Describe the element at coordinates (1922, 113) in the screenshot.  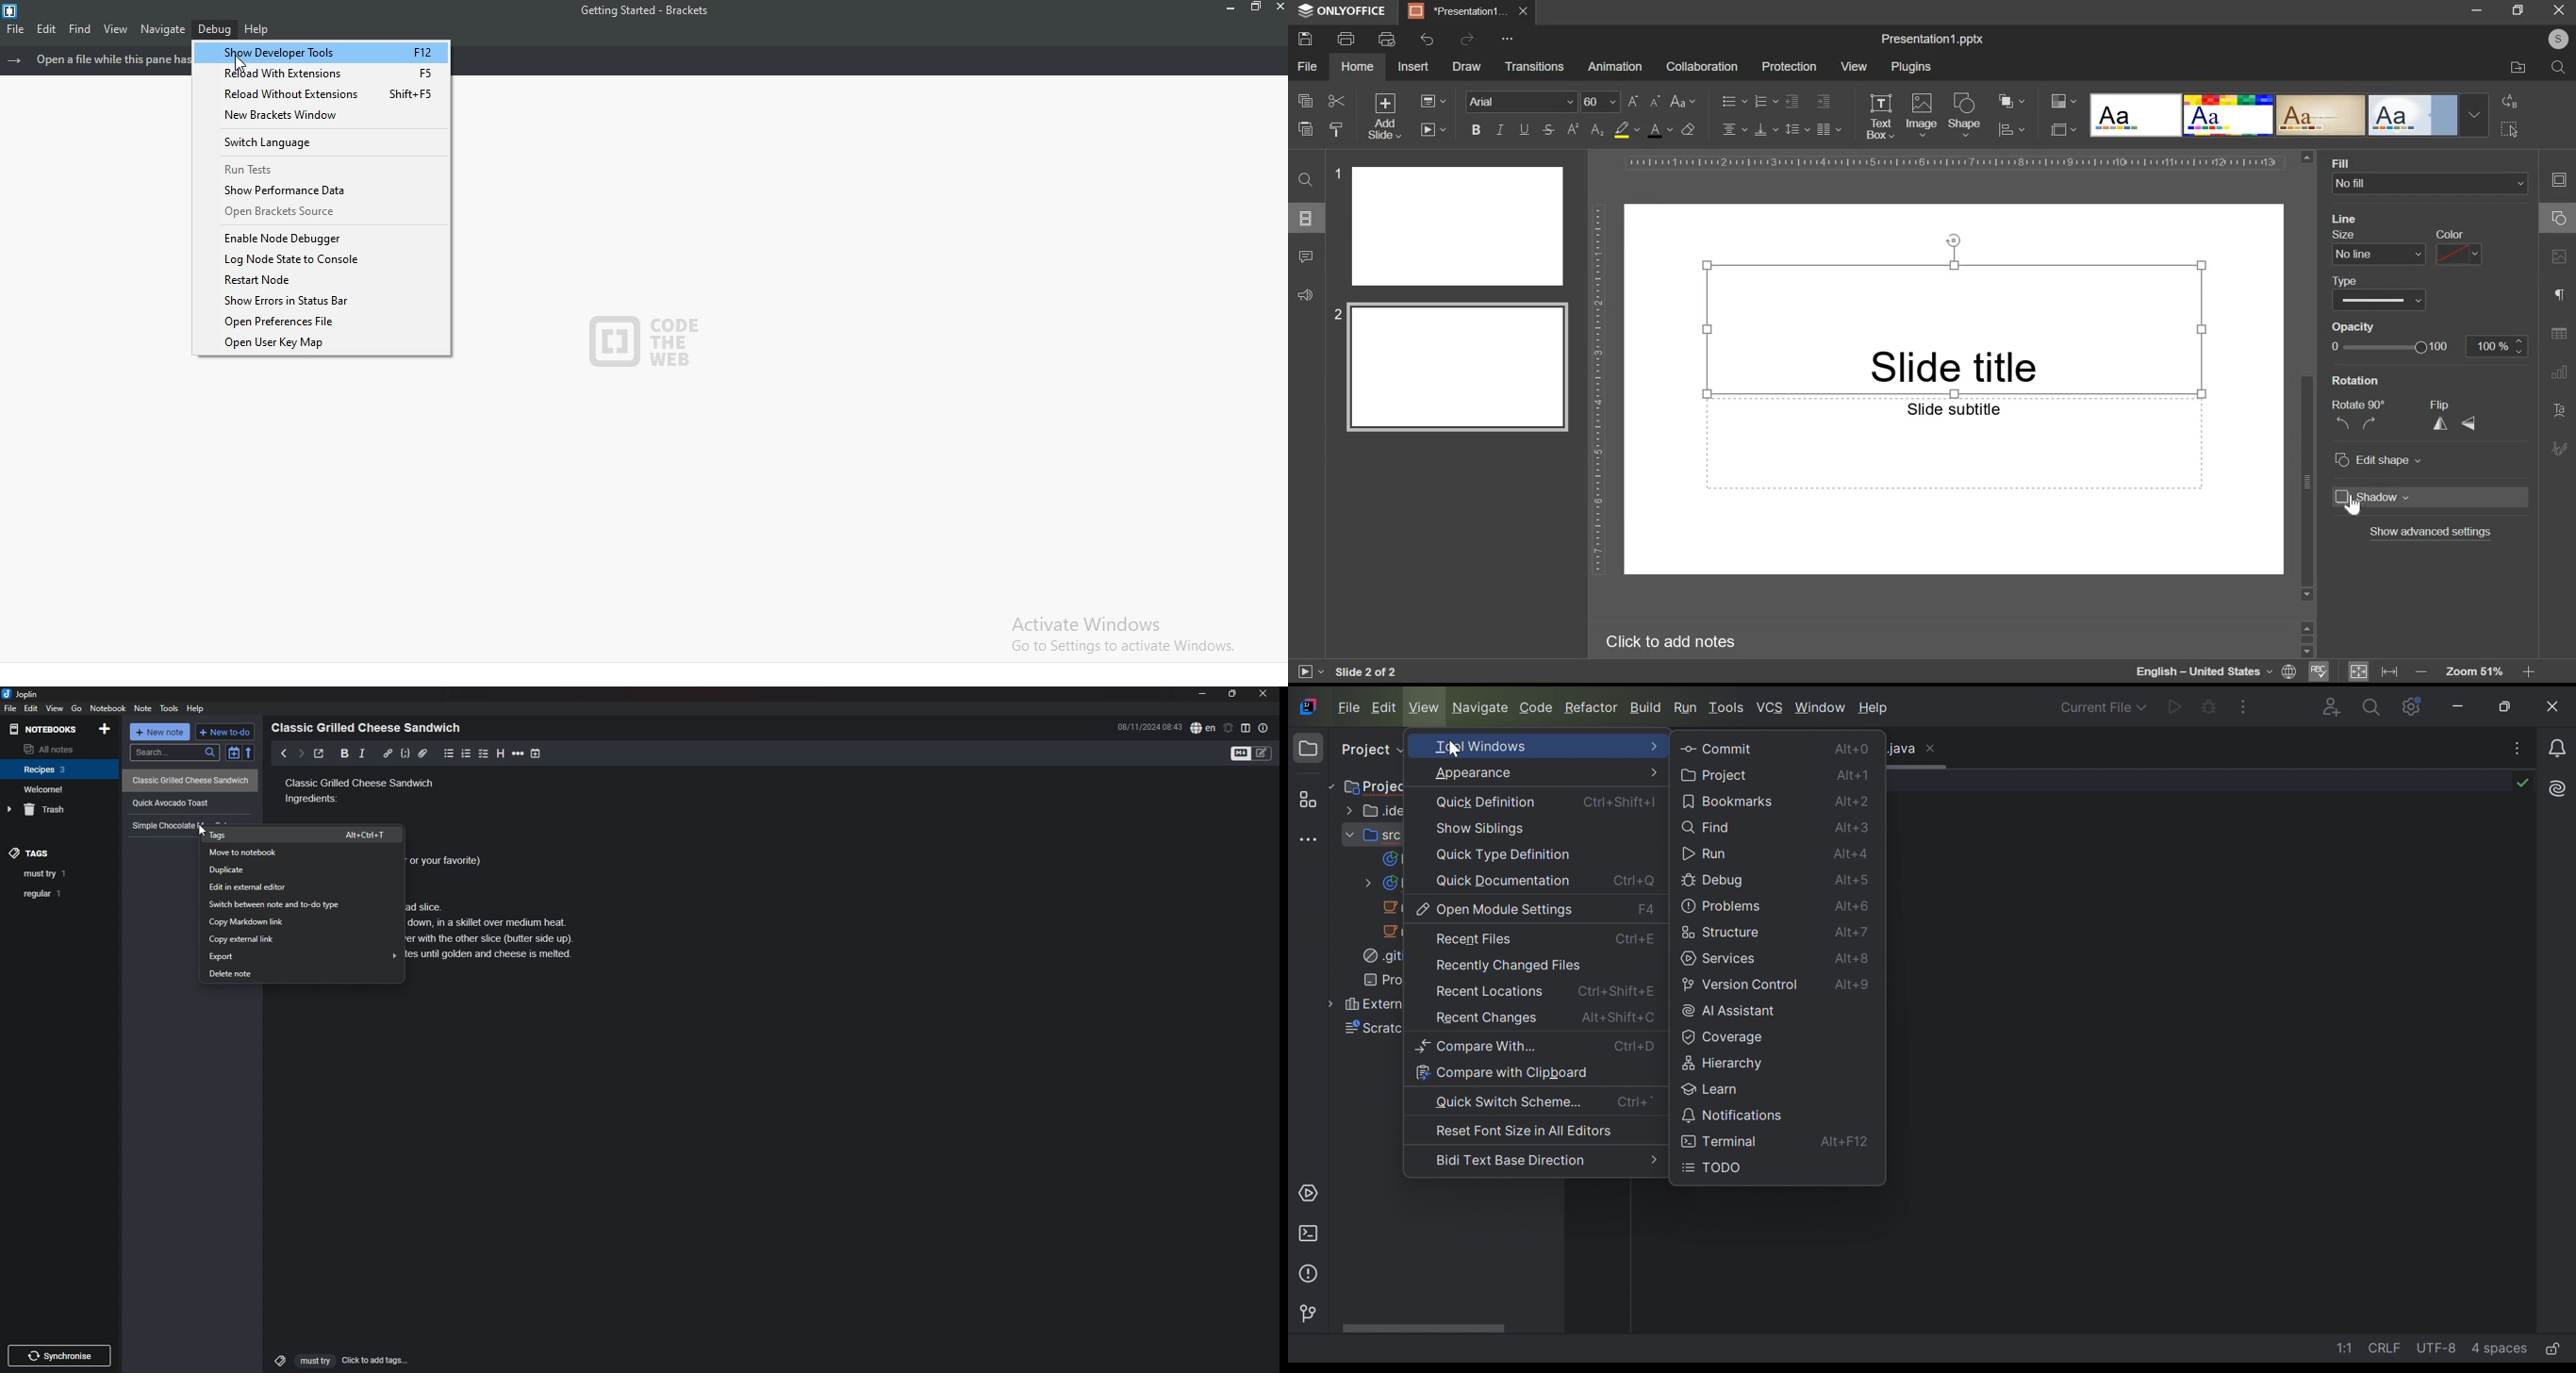
I see `image` at that location.